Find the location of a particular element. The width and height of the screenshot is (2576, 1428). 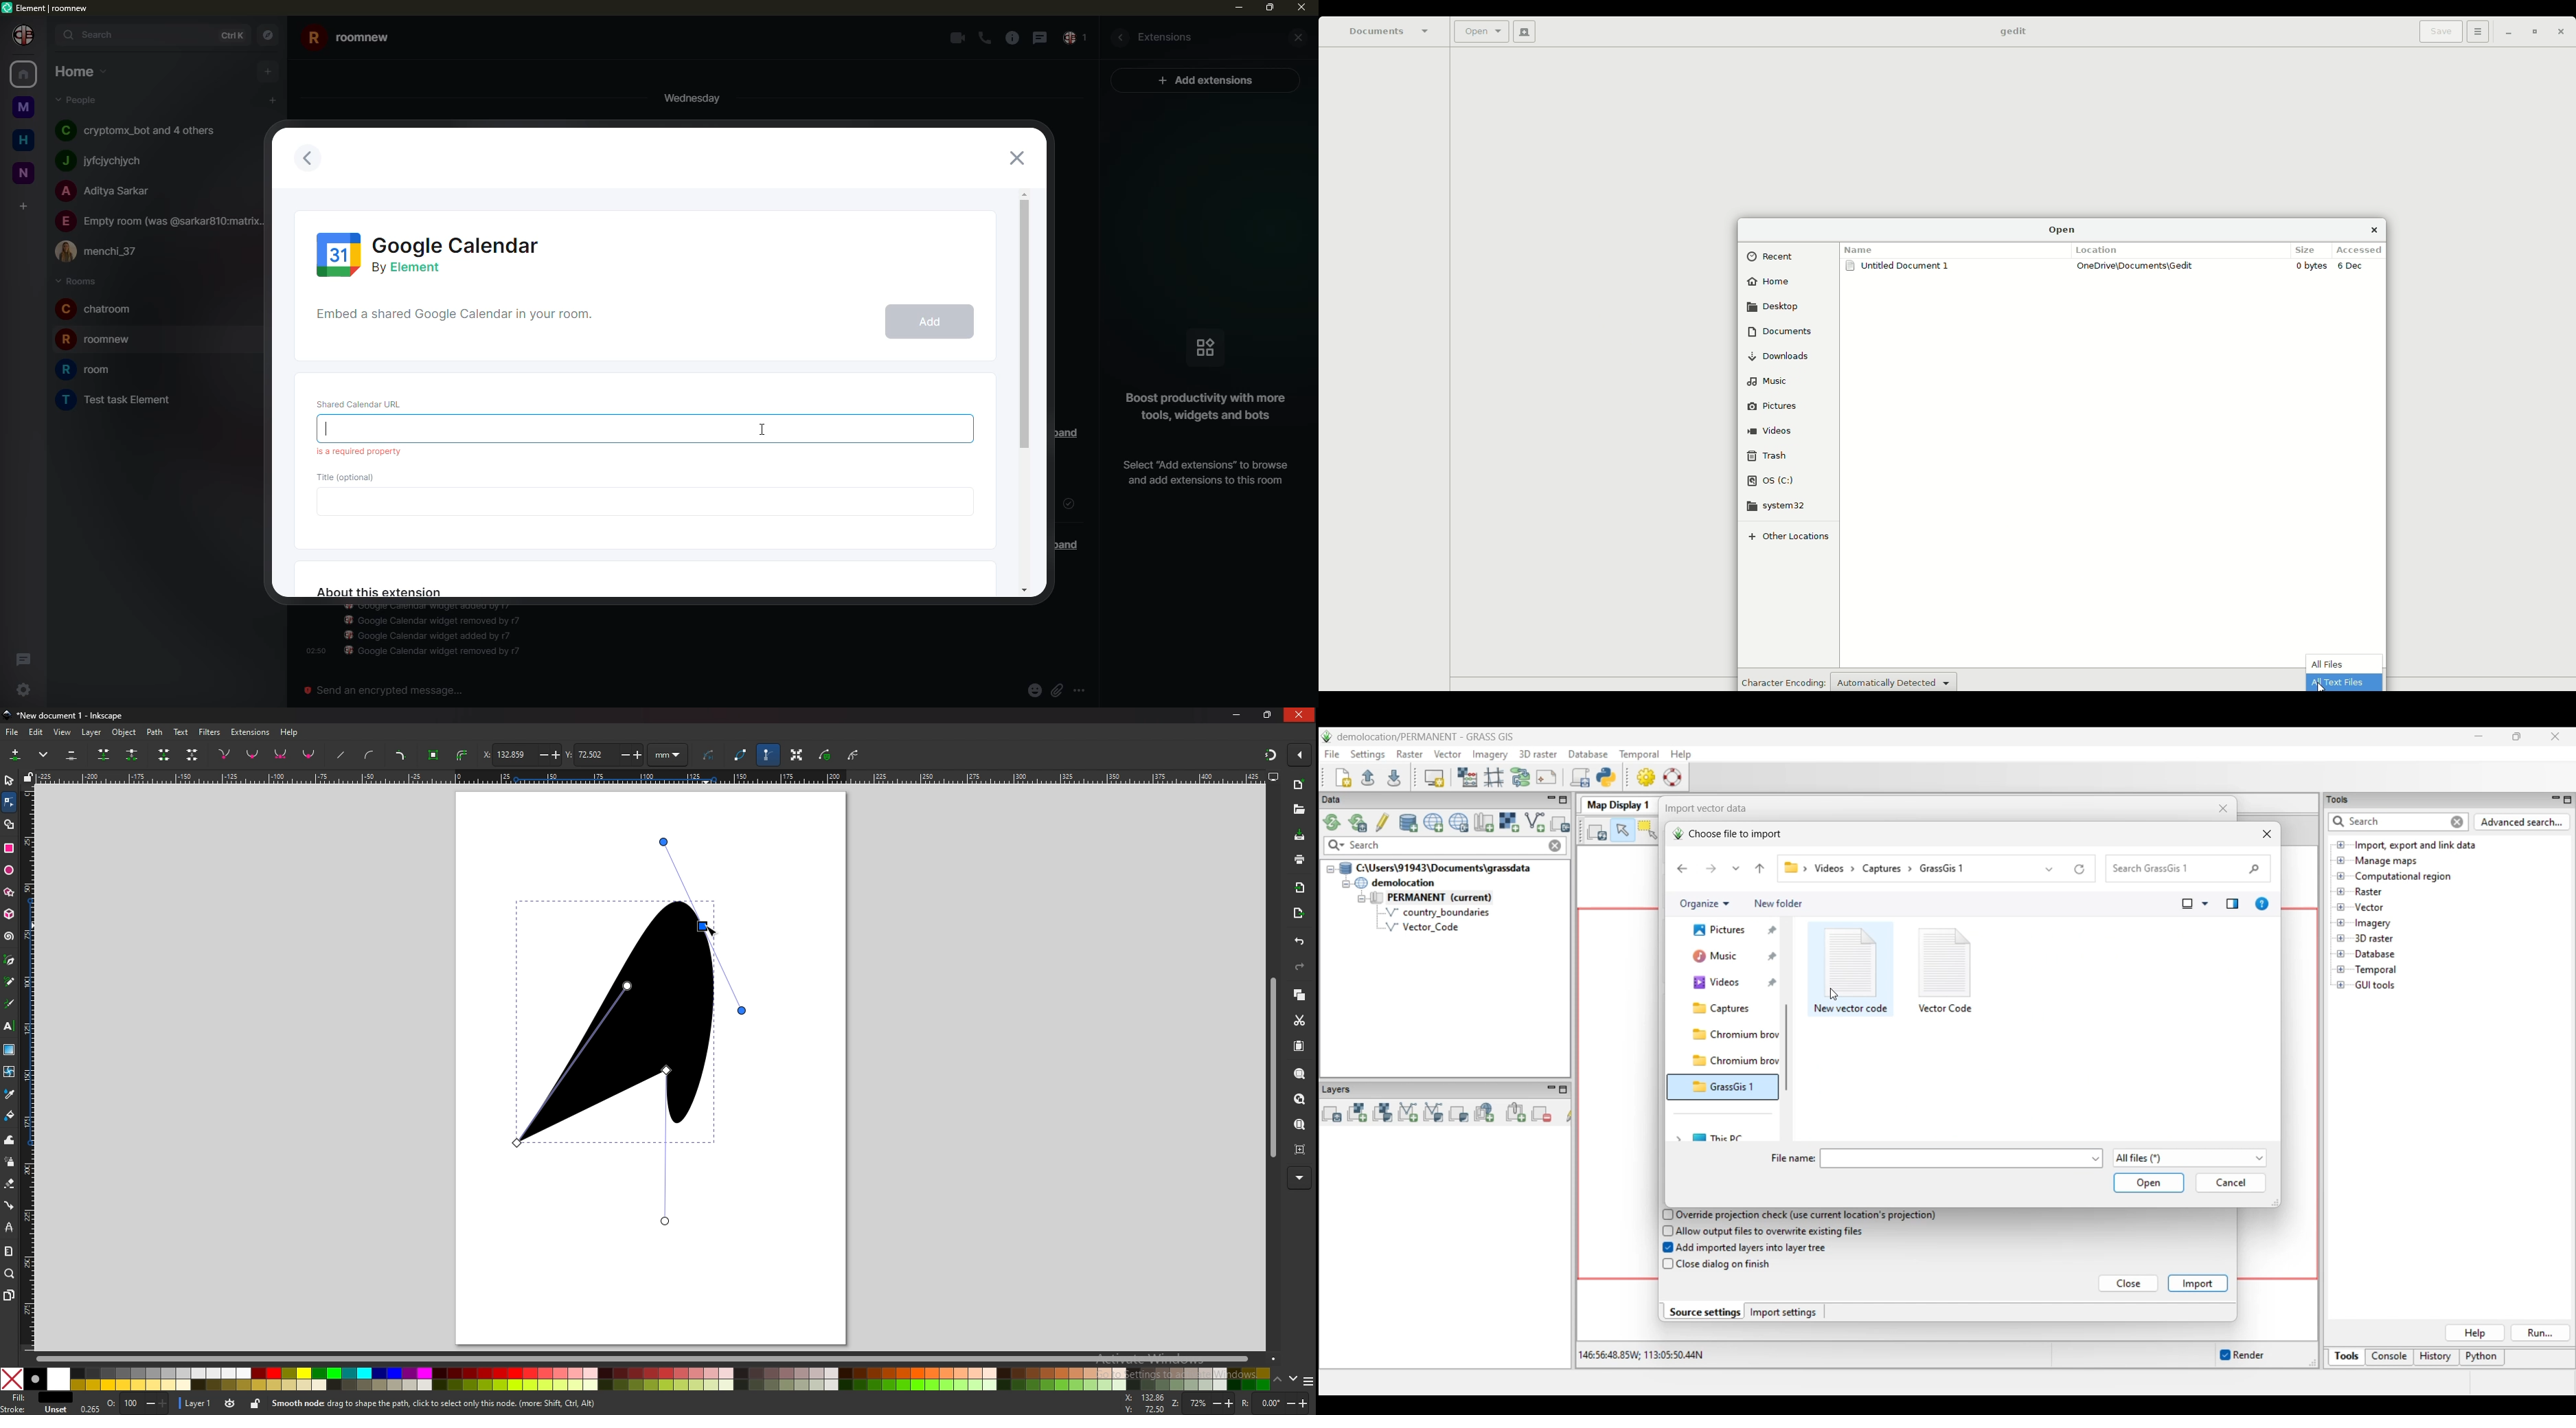

Auto detect is located at coordinates (1894, 681).